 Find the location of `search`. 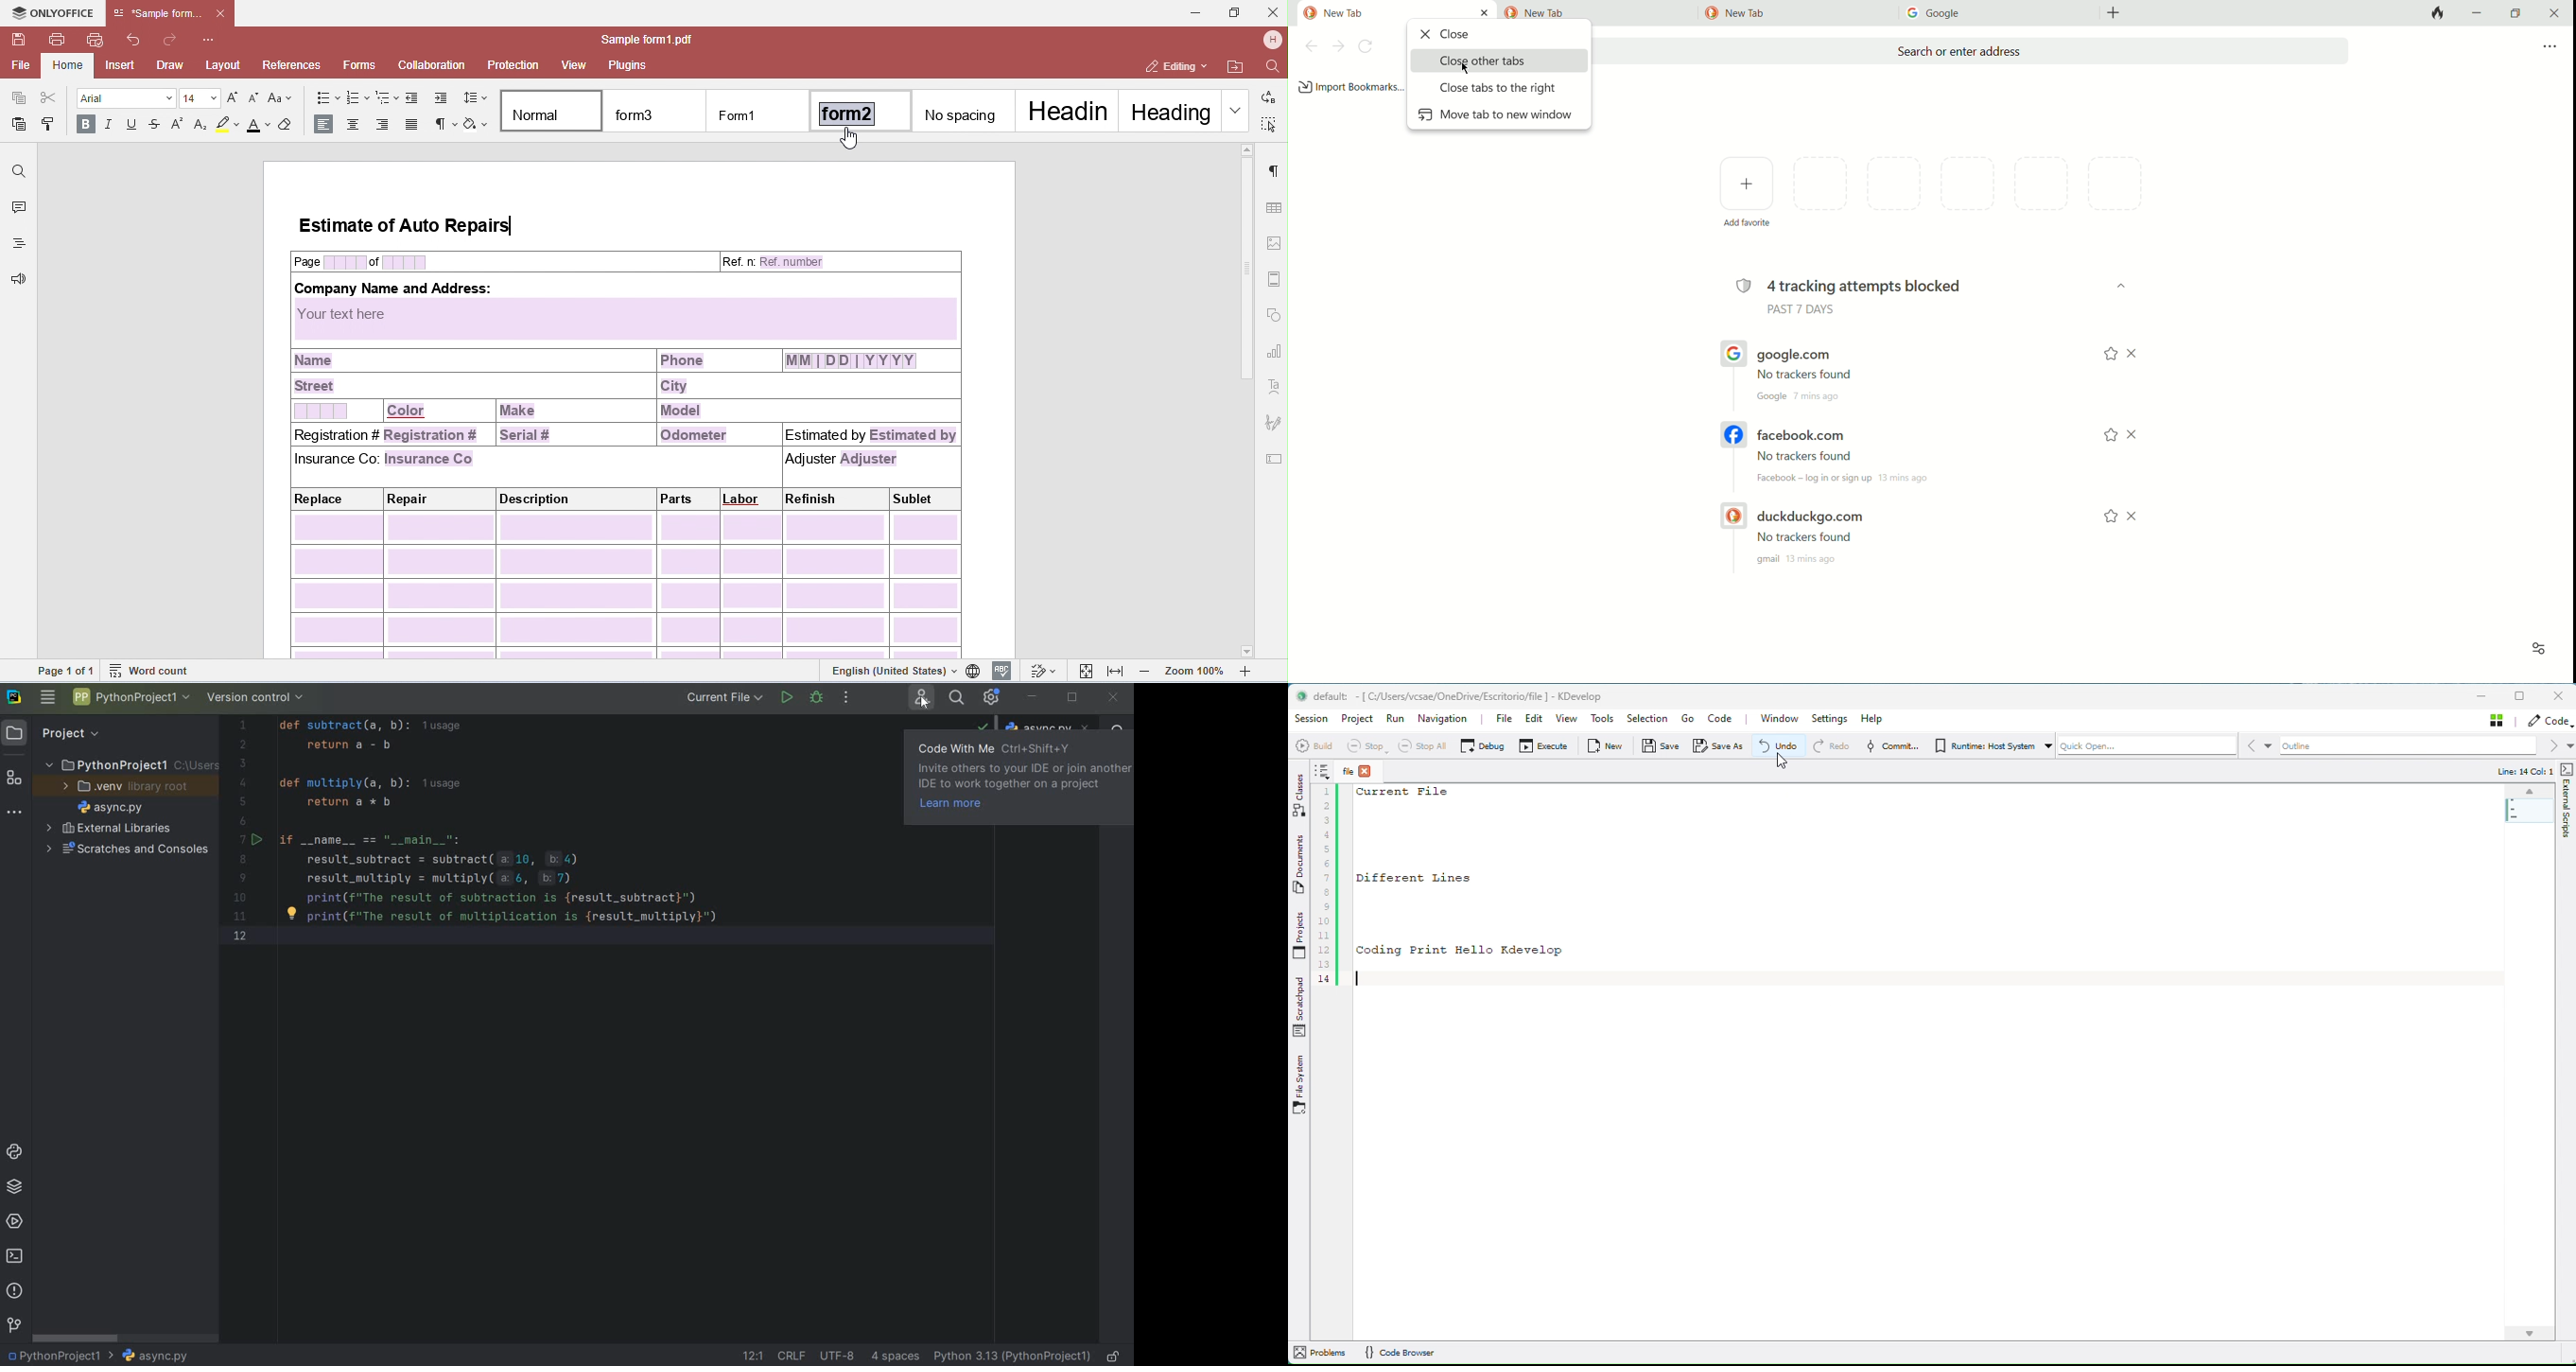

search is located at coordinates (1985, 50).